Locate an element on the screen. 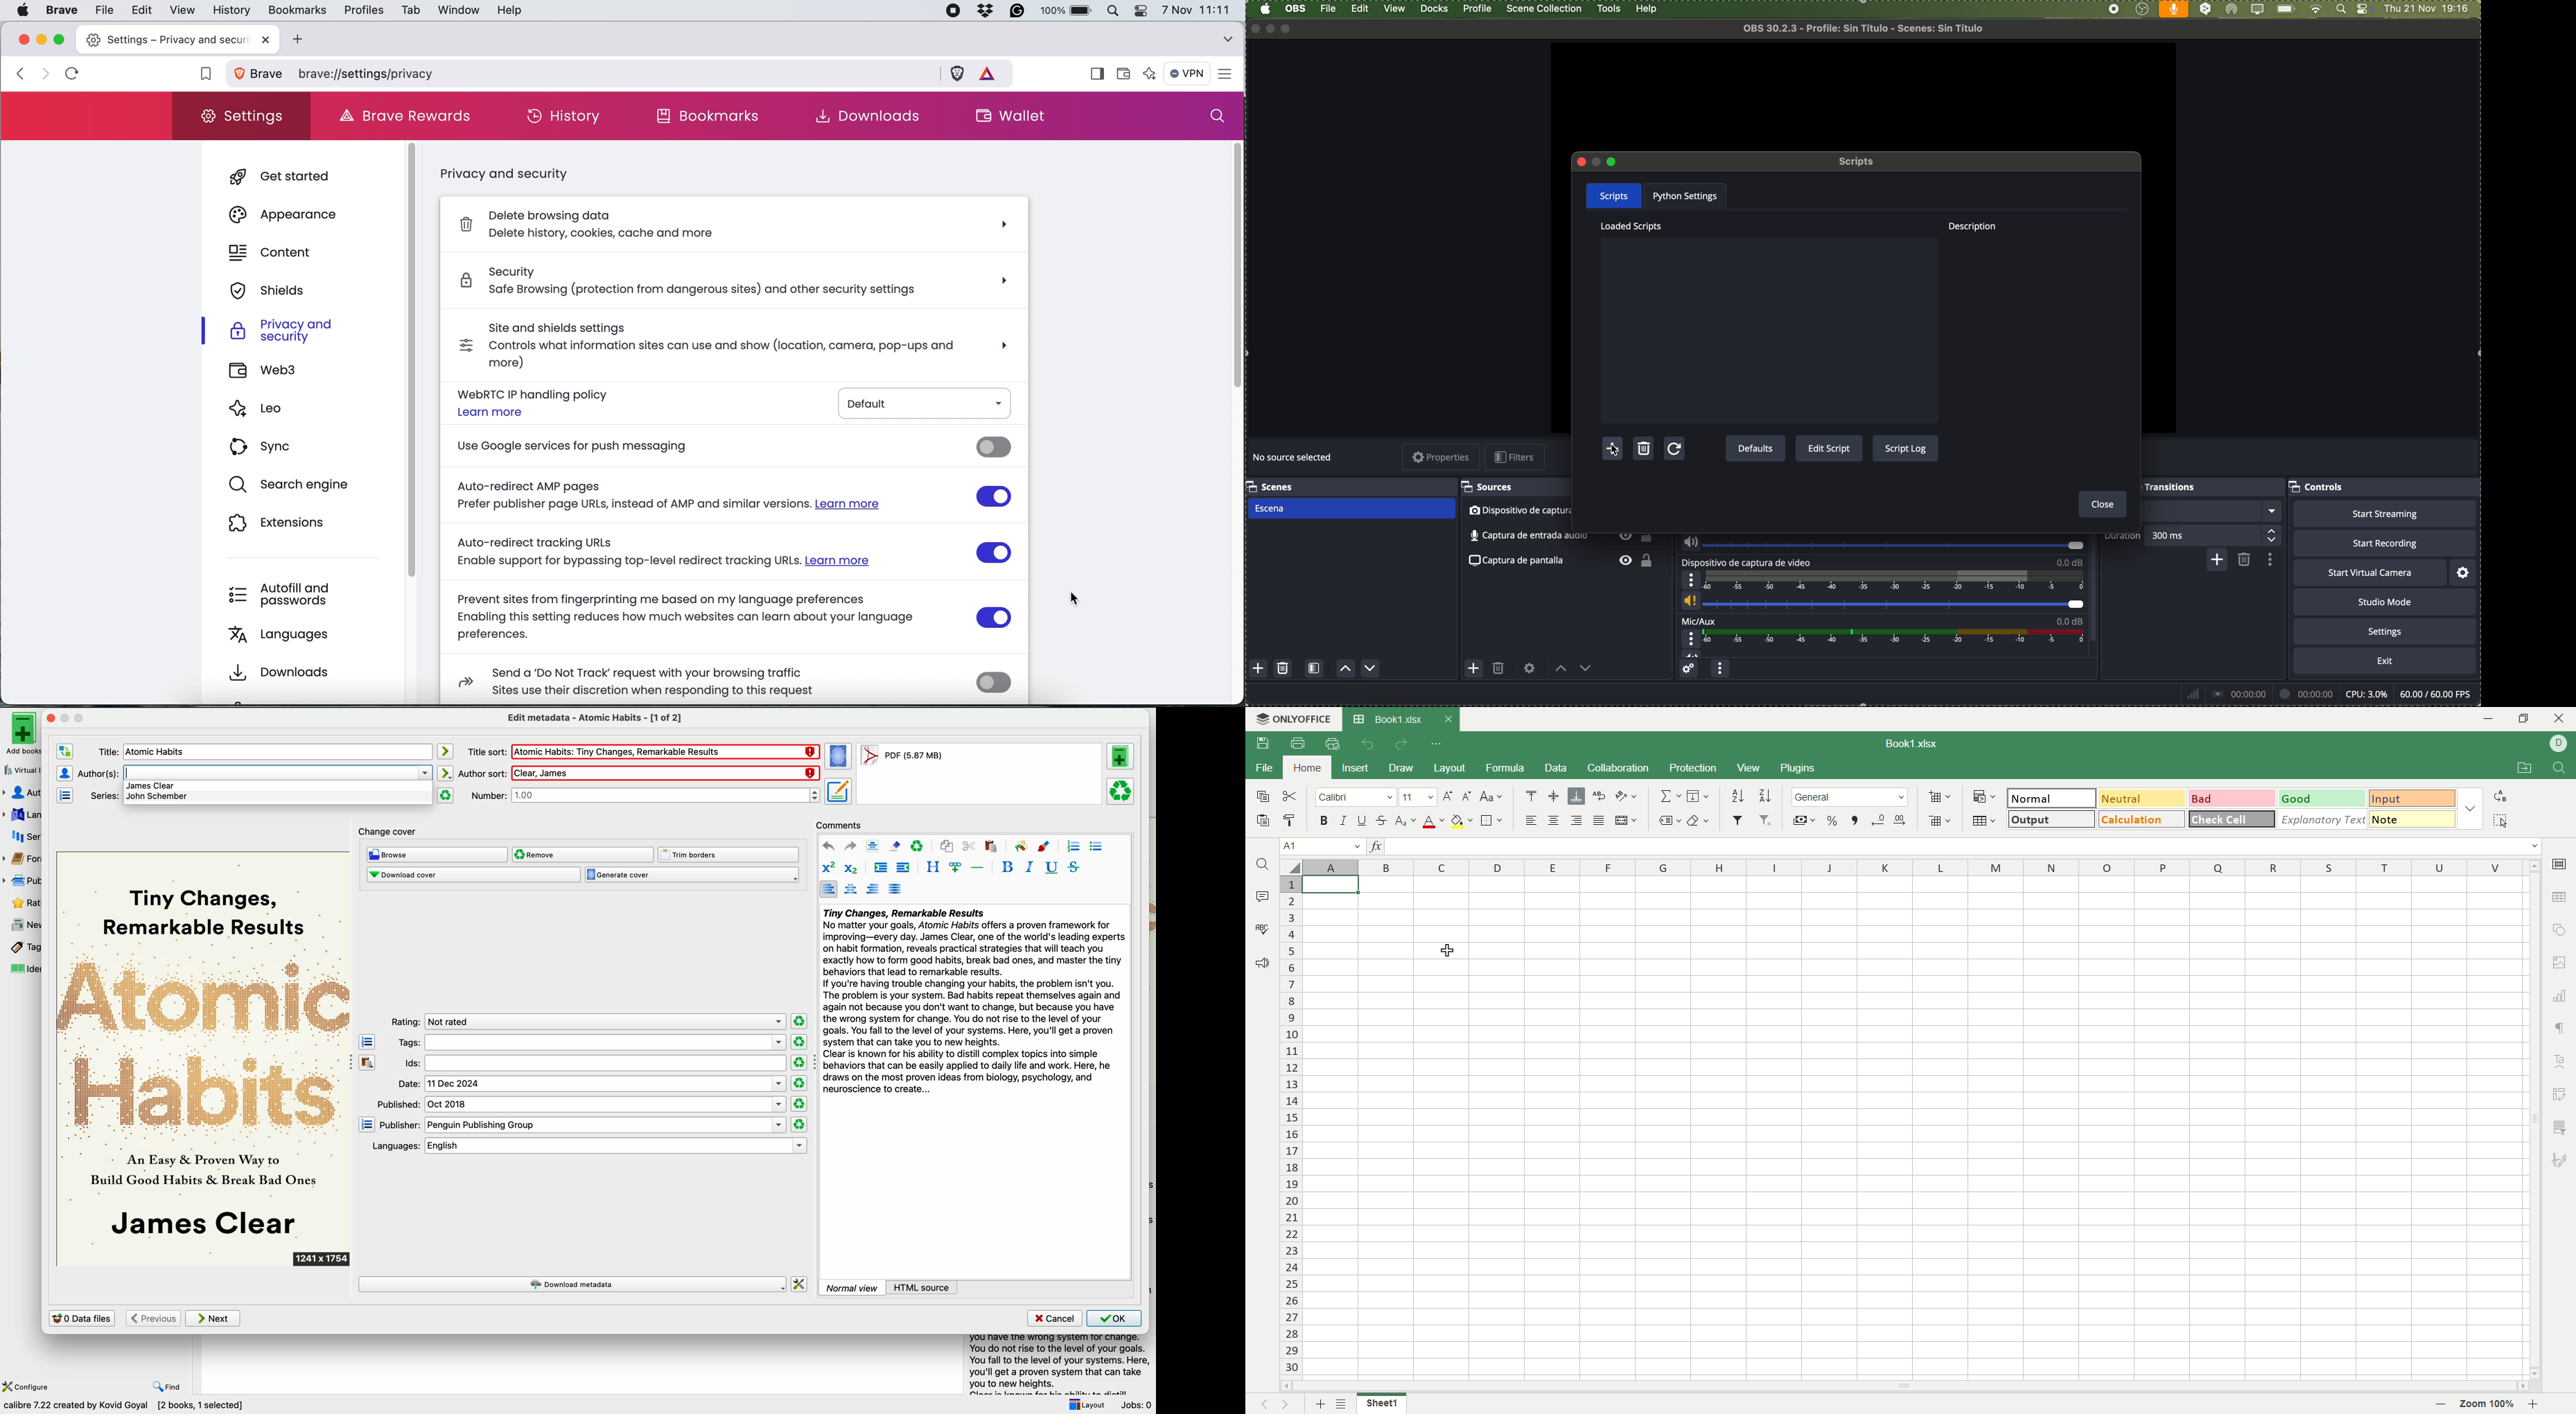  add books is located at coordinates (19, 734).